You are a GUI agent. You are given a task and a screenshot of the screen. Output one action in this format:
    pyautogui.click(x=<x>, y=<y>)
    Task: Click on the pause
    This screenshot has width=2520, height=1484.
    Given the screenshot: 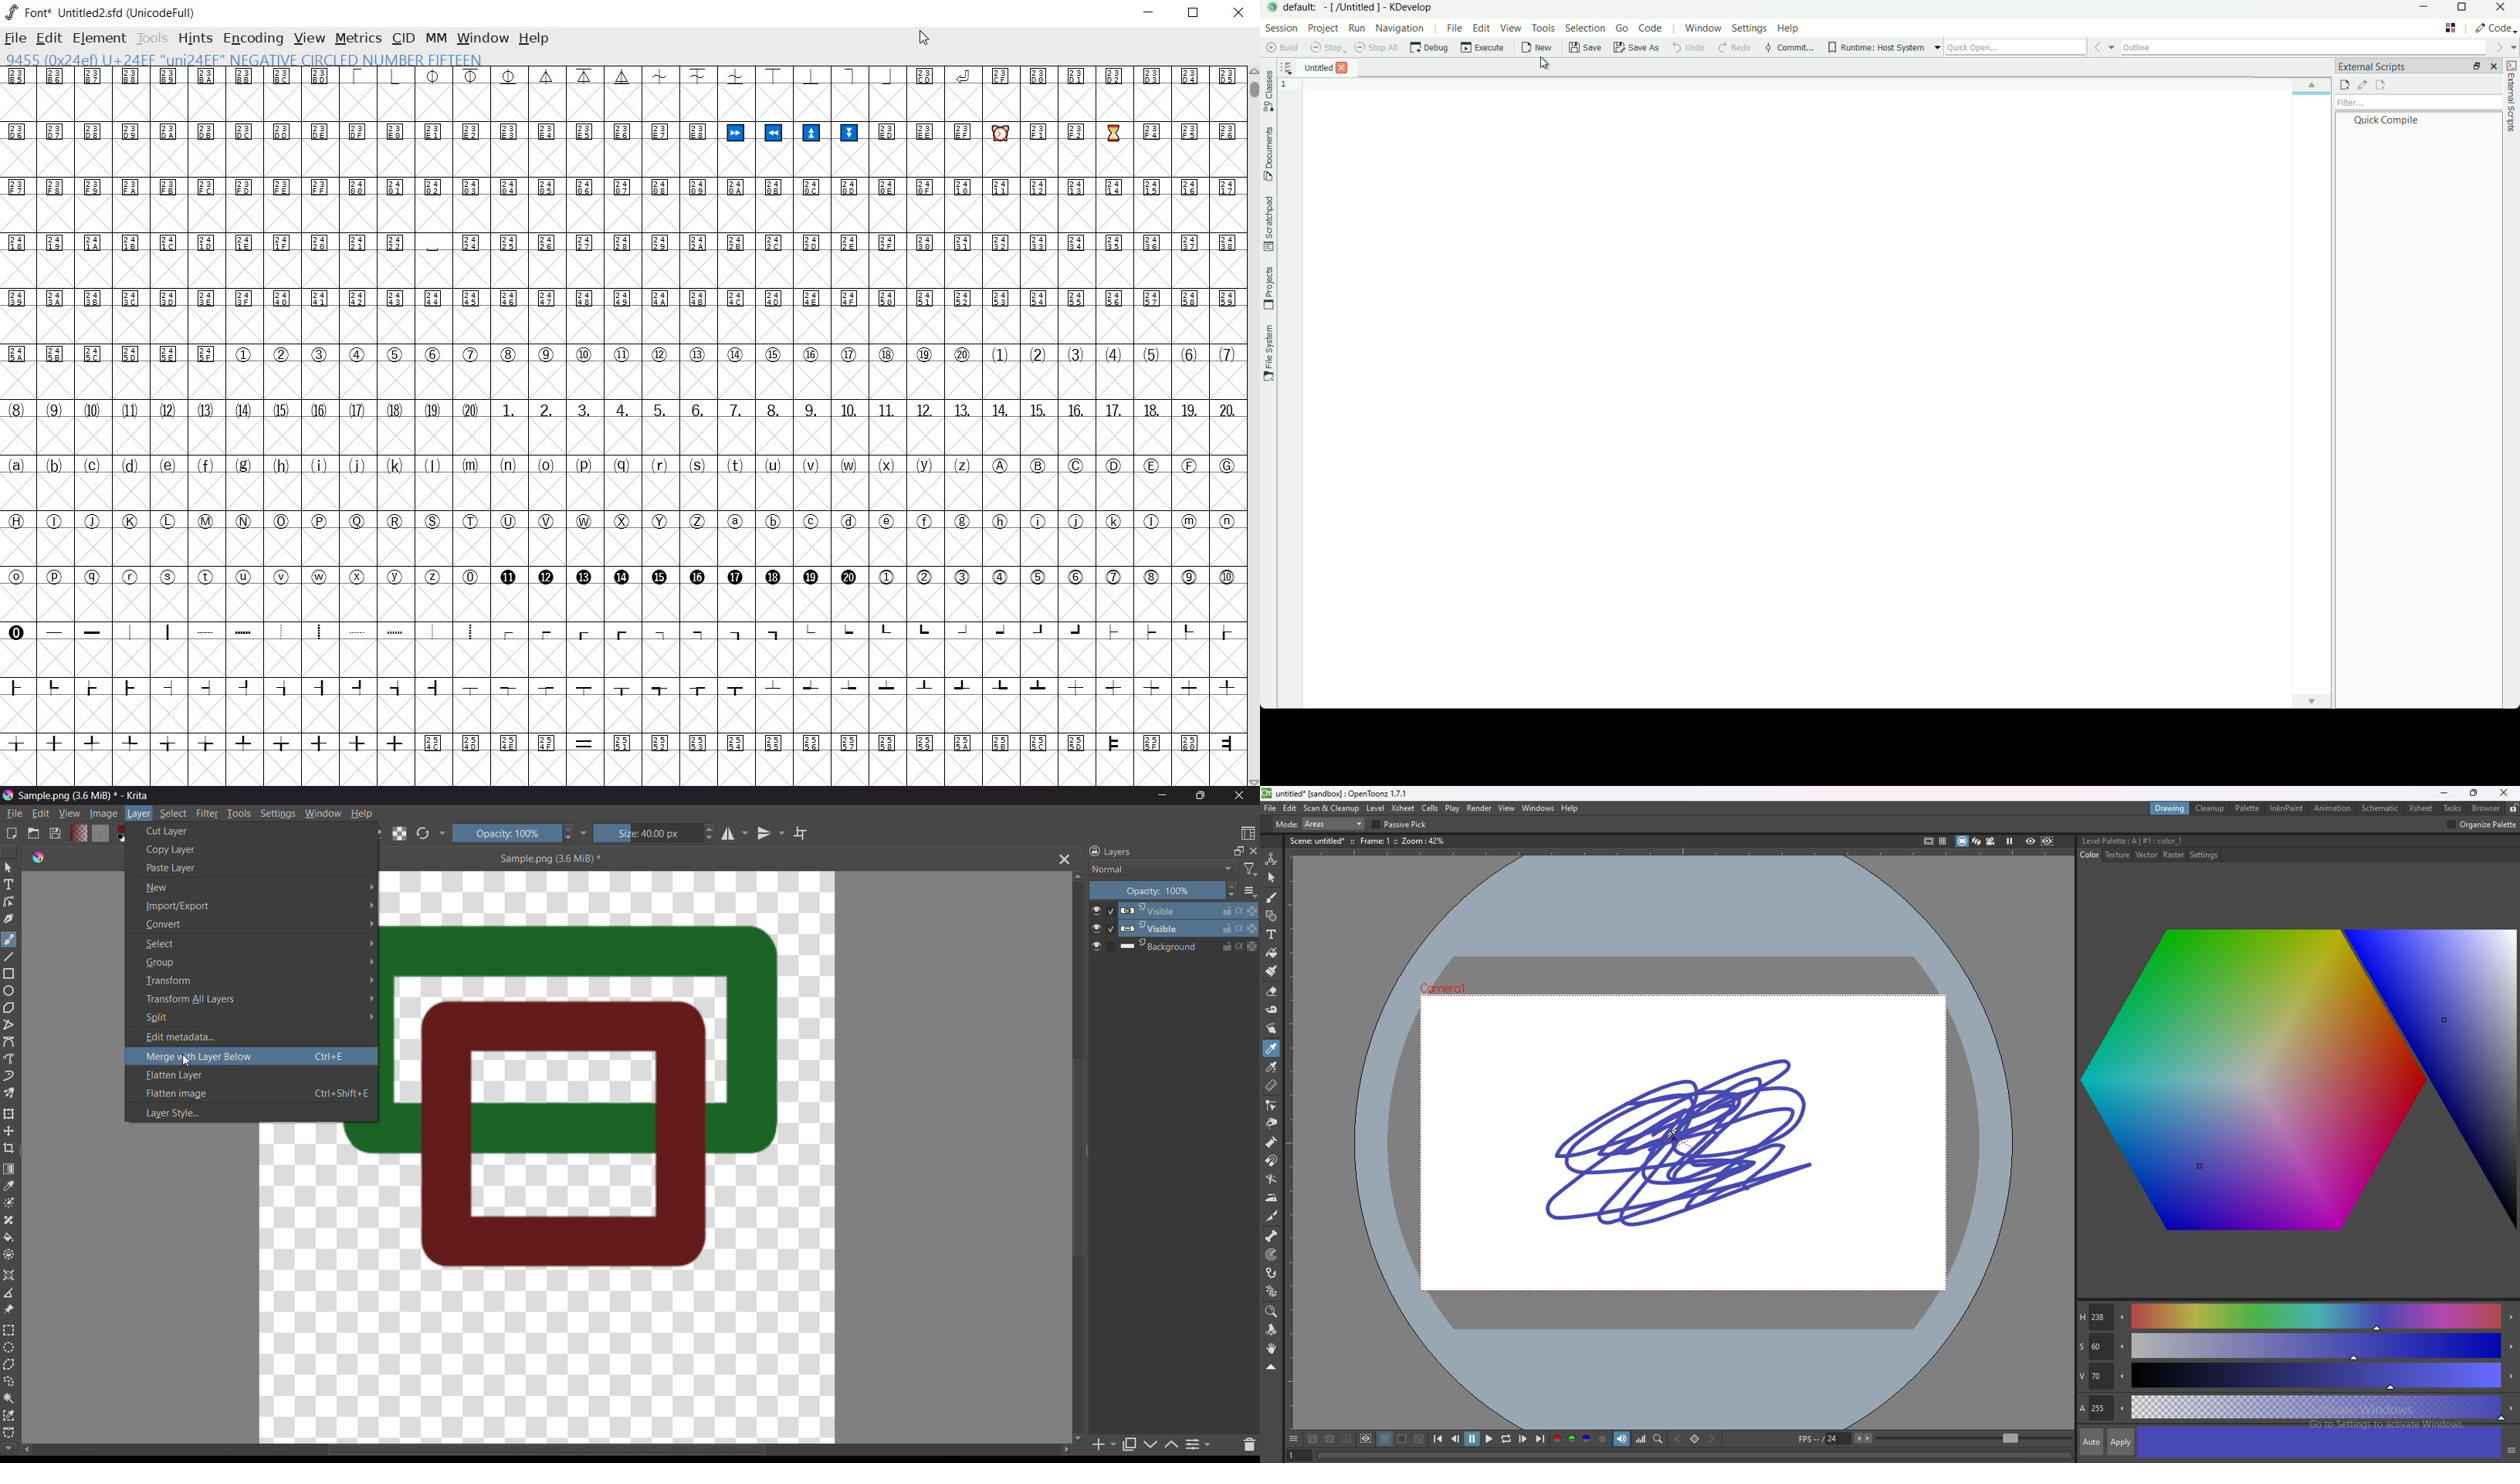 What is the action you would take?
    pyautogui.click(x=1472, y=1439)
    